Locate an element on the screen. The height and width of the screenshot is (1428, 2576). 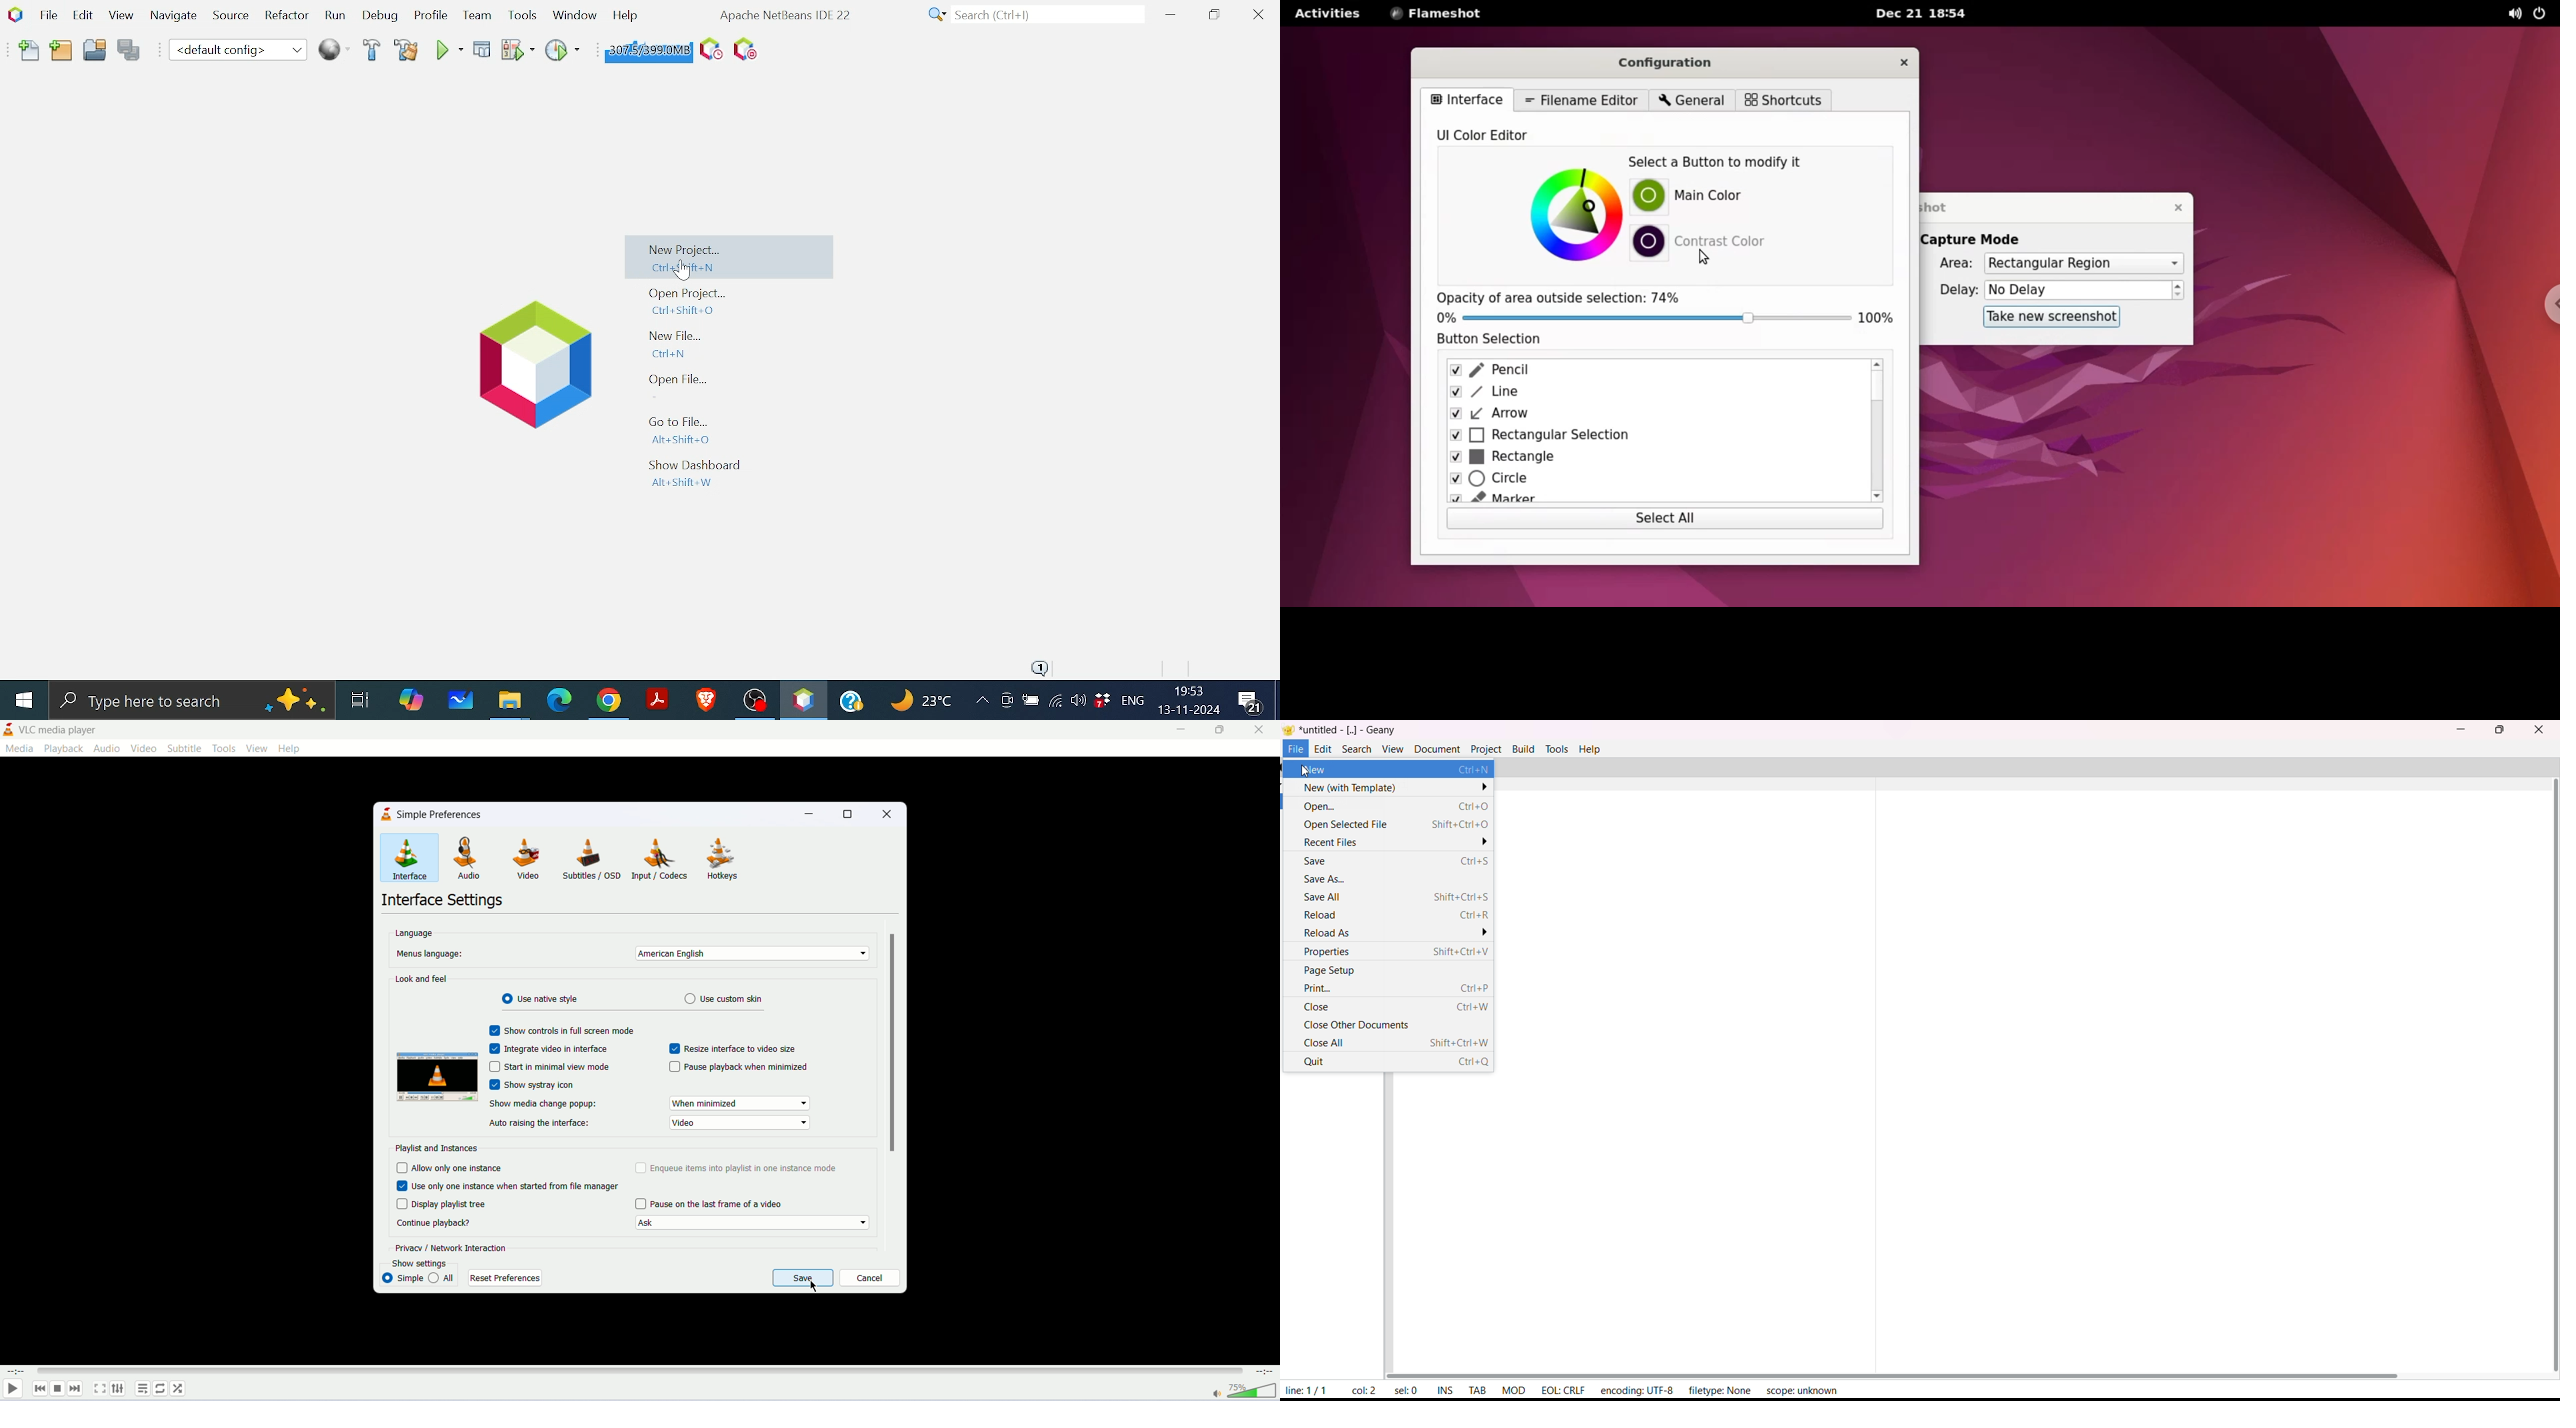
subtitles is located at coordinates (591, 860).